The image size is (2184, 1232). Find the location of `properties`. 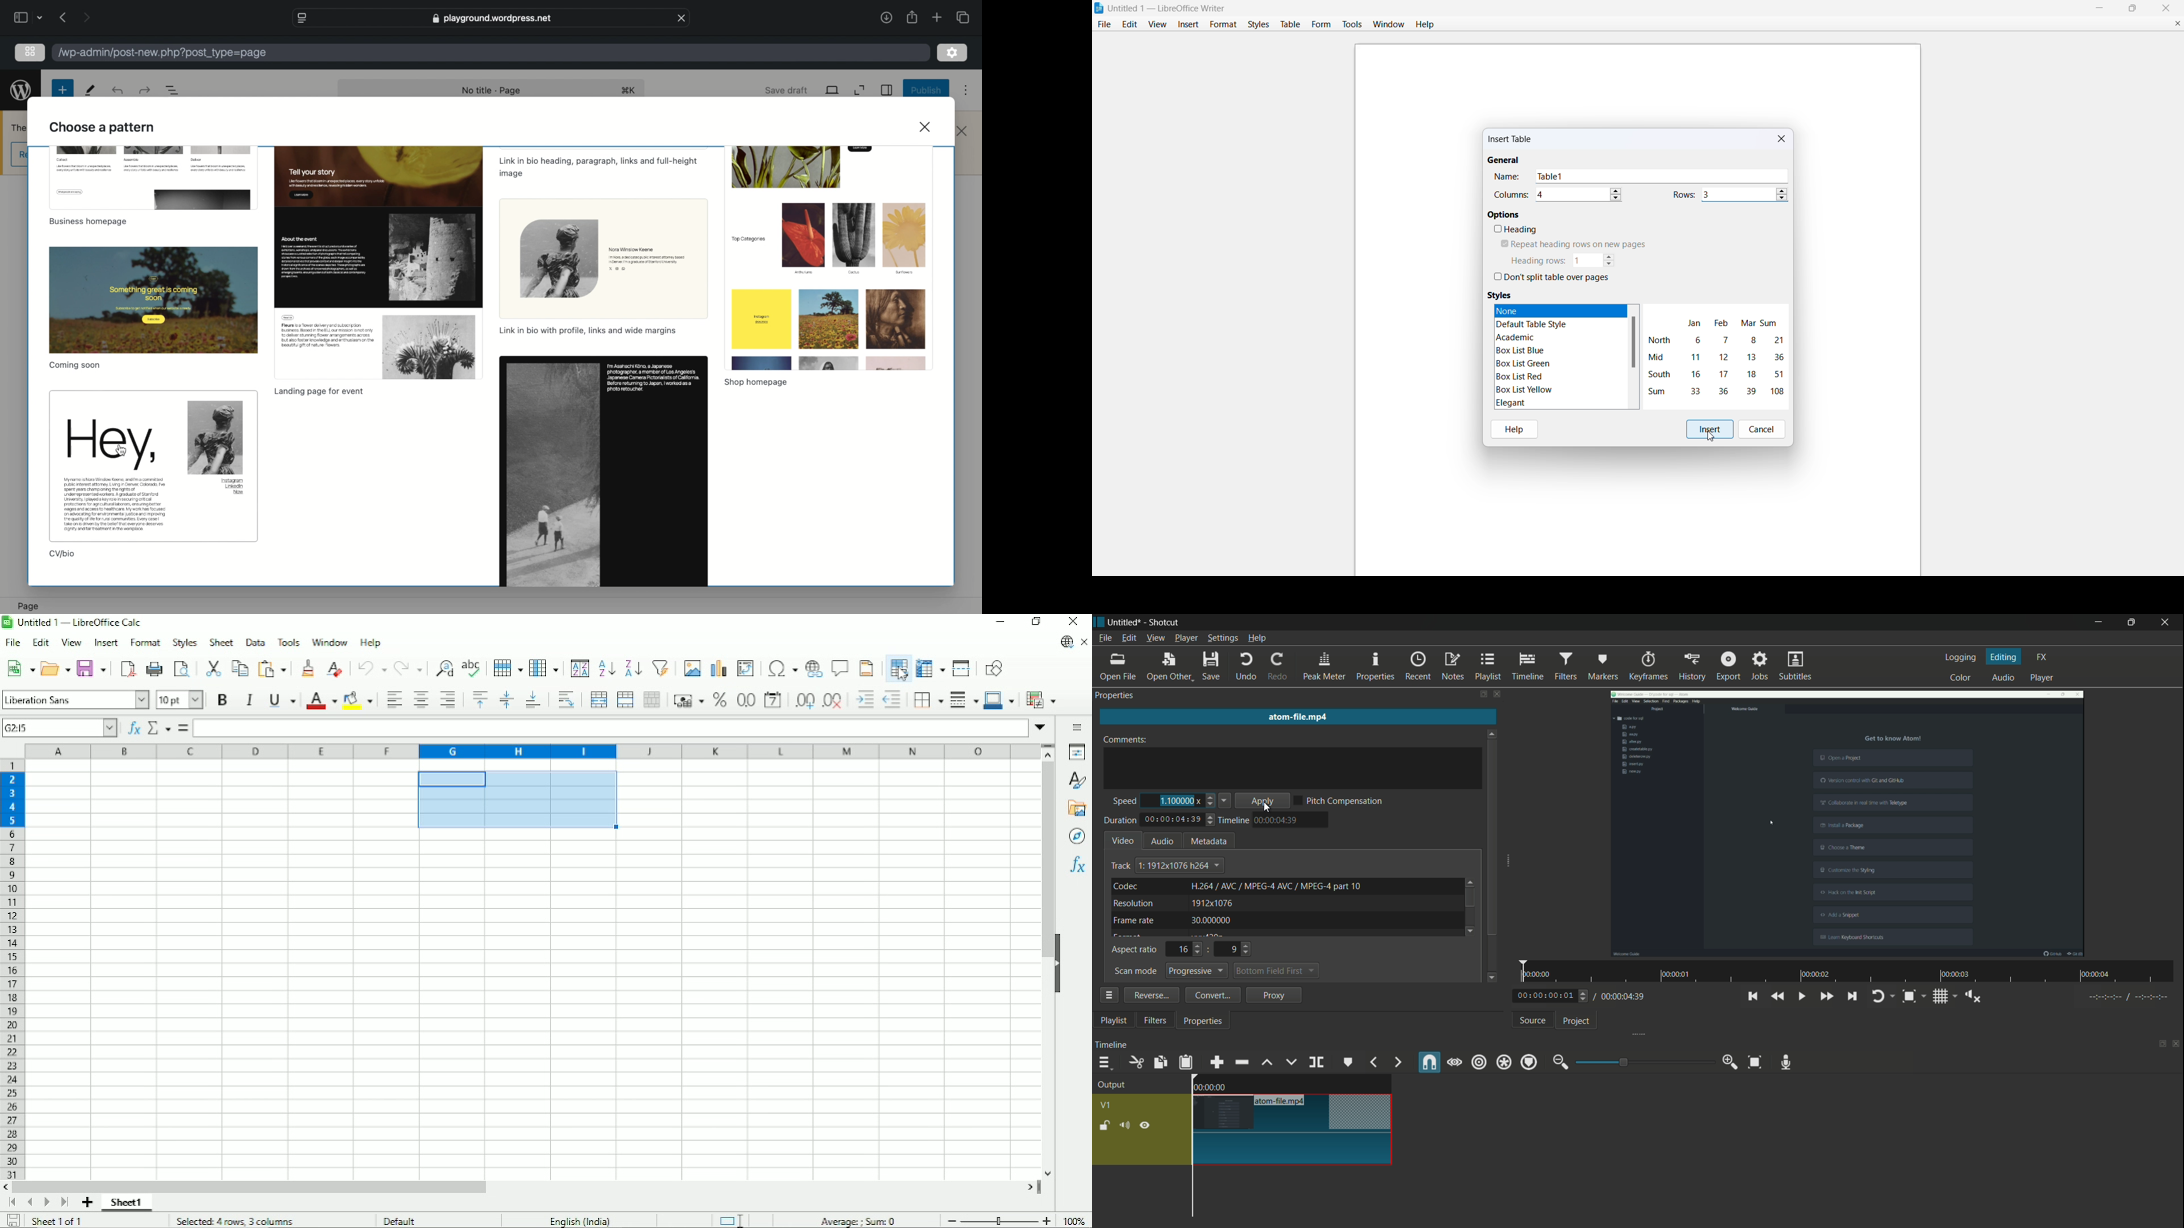

properties is located at coordinates (1204, 1022).